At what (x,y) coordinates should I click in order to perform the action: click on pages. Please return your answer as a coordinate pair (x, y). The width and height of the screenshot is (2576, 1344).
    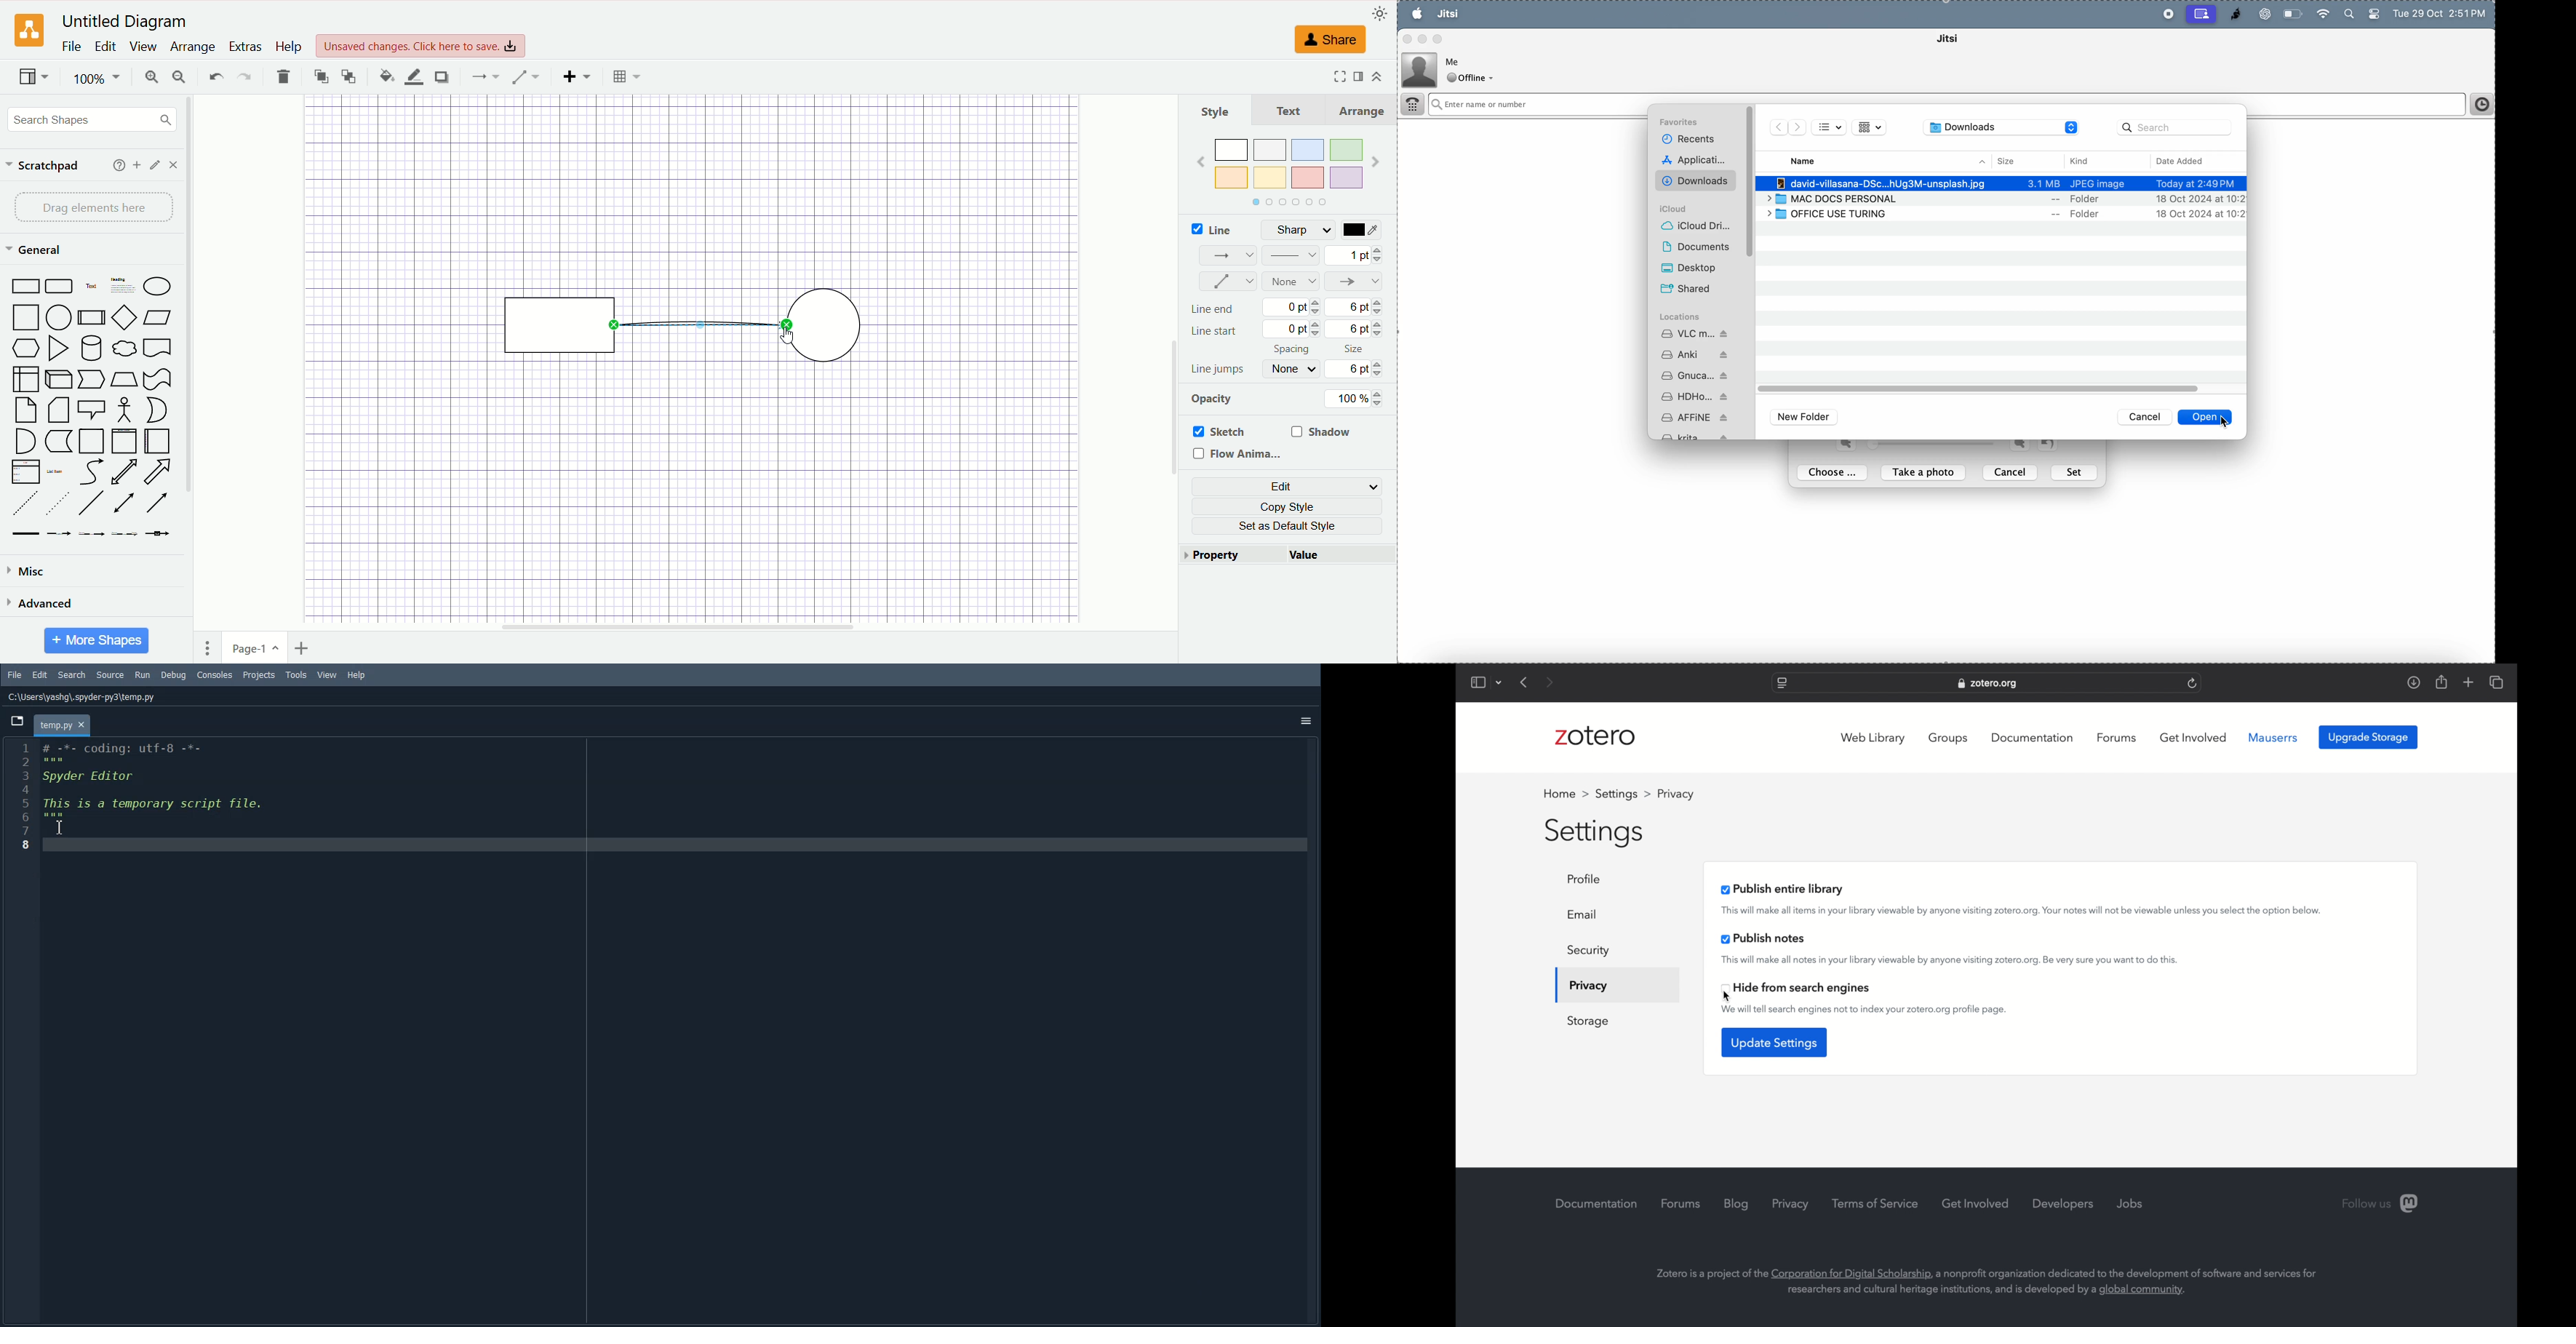
    Looking at the image, I should click on (208, 648).